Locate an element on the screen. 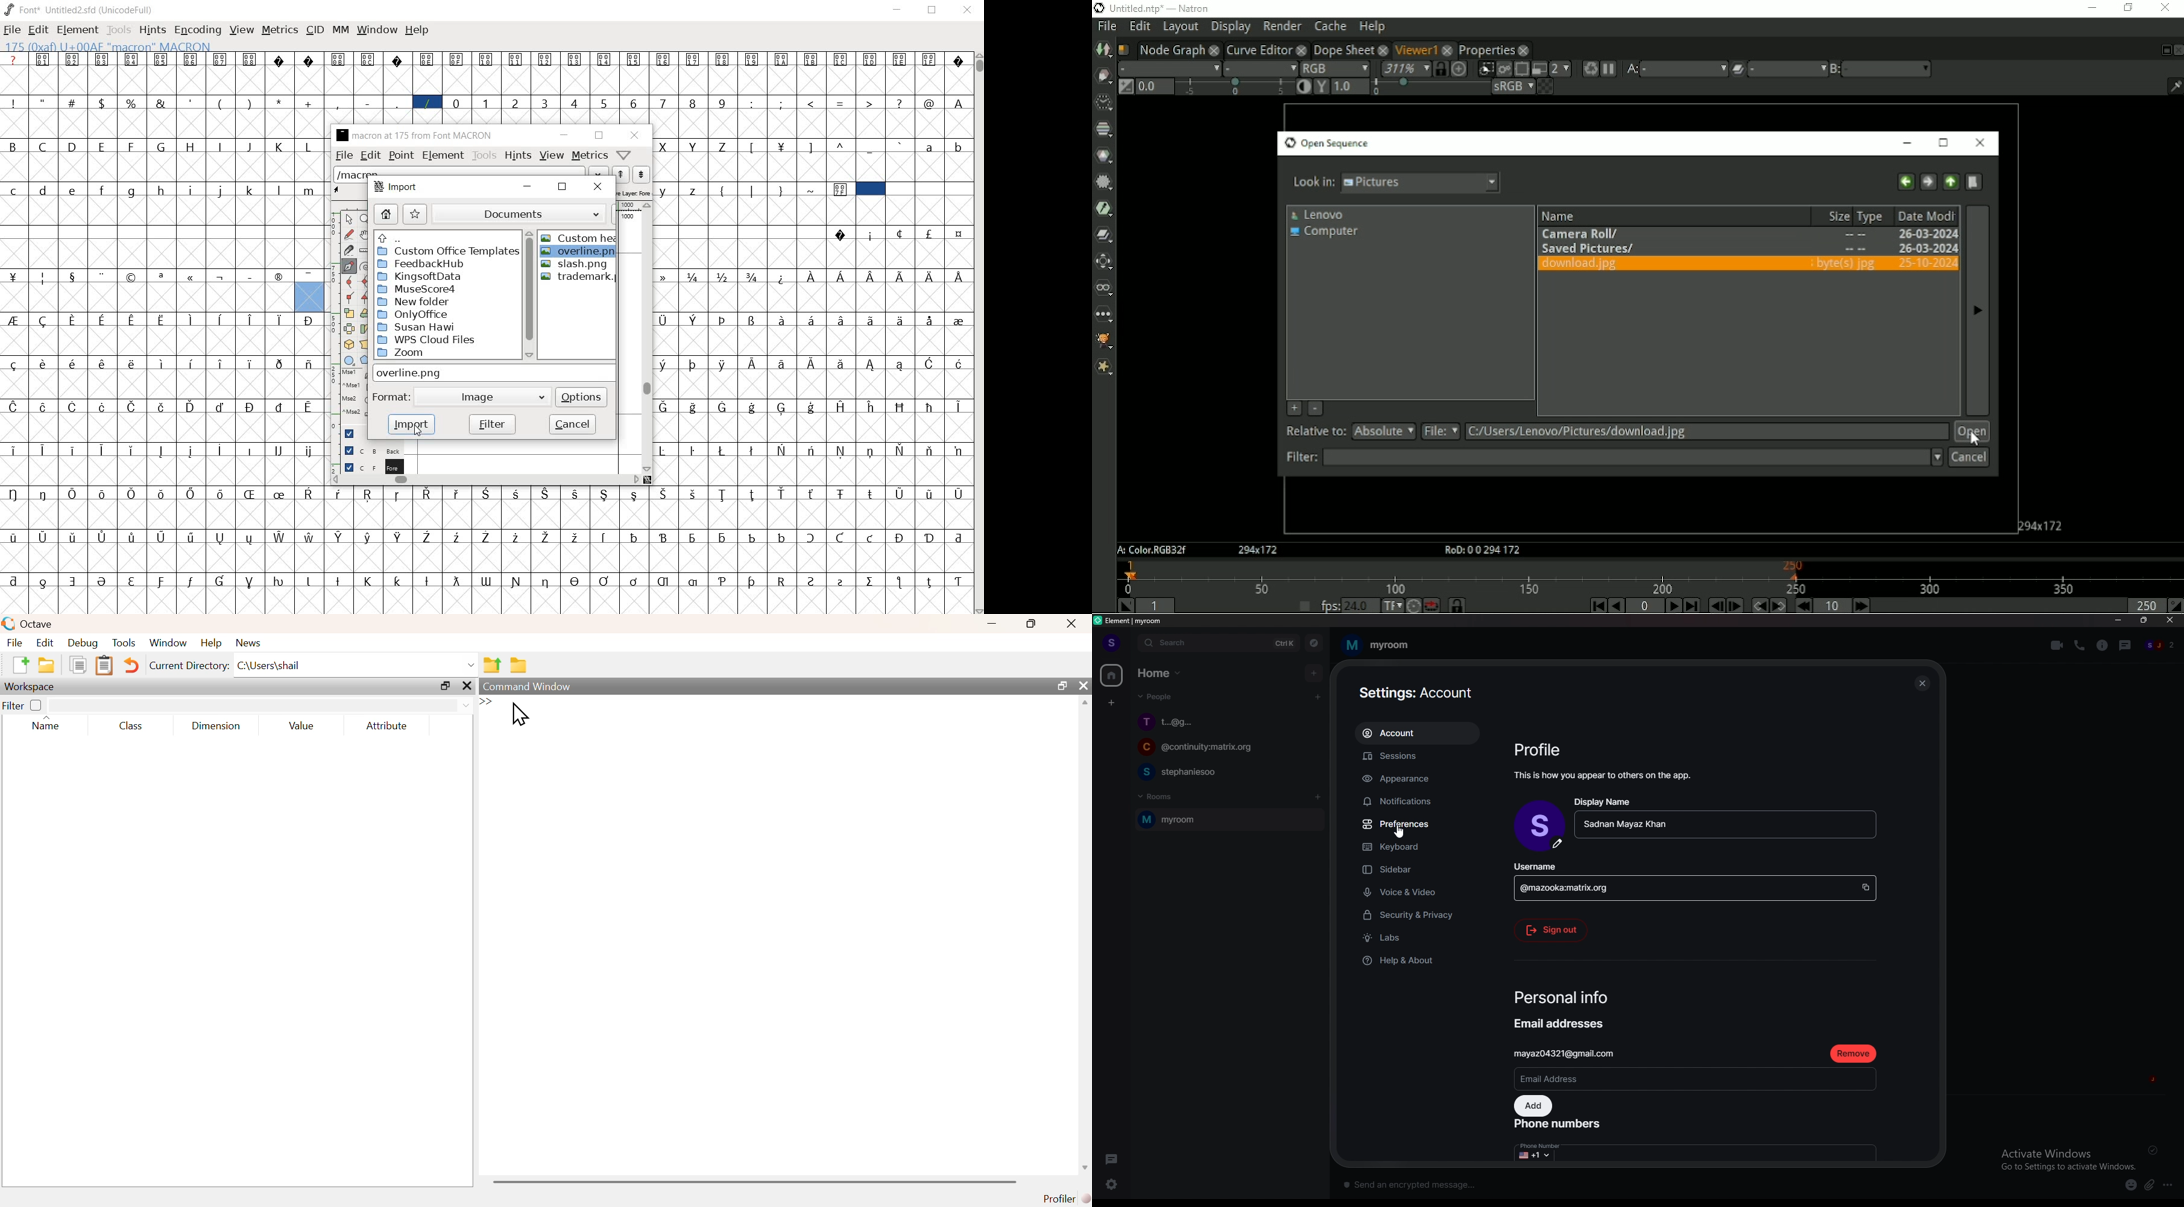 The image size is (2184, 1232). input line is located at coordinates (493, 373).